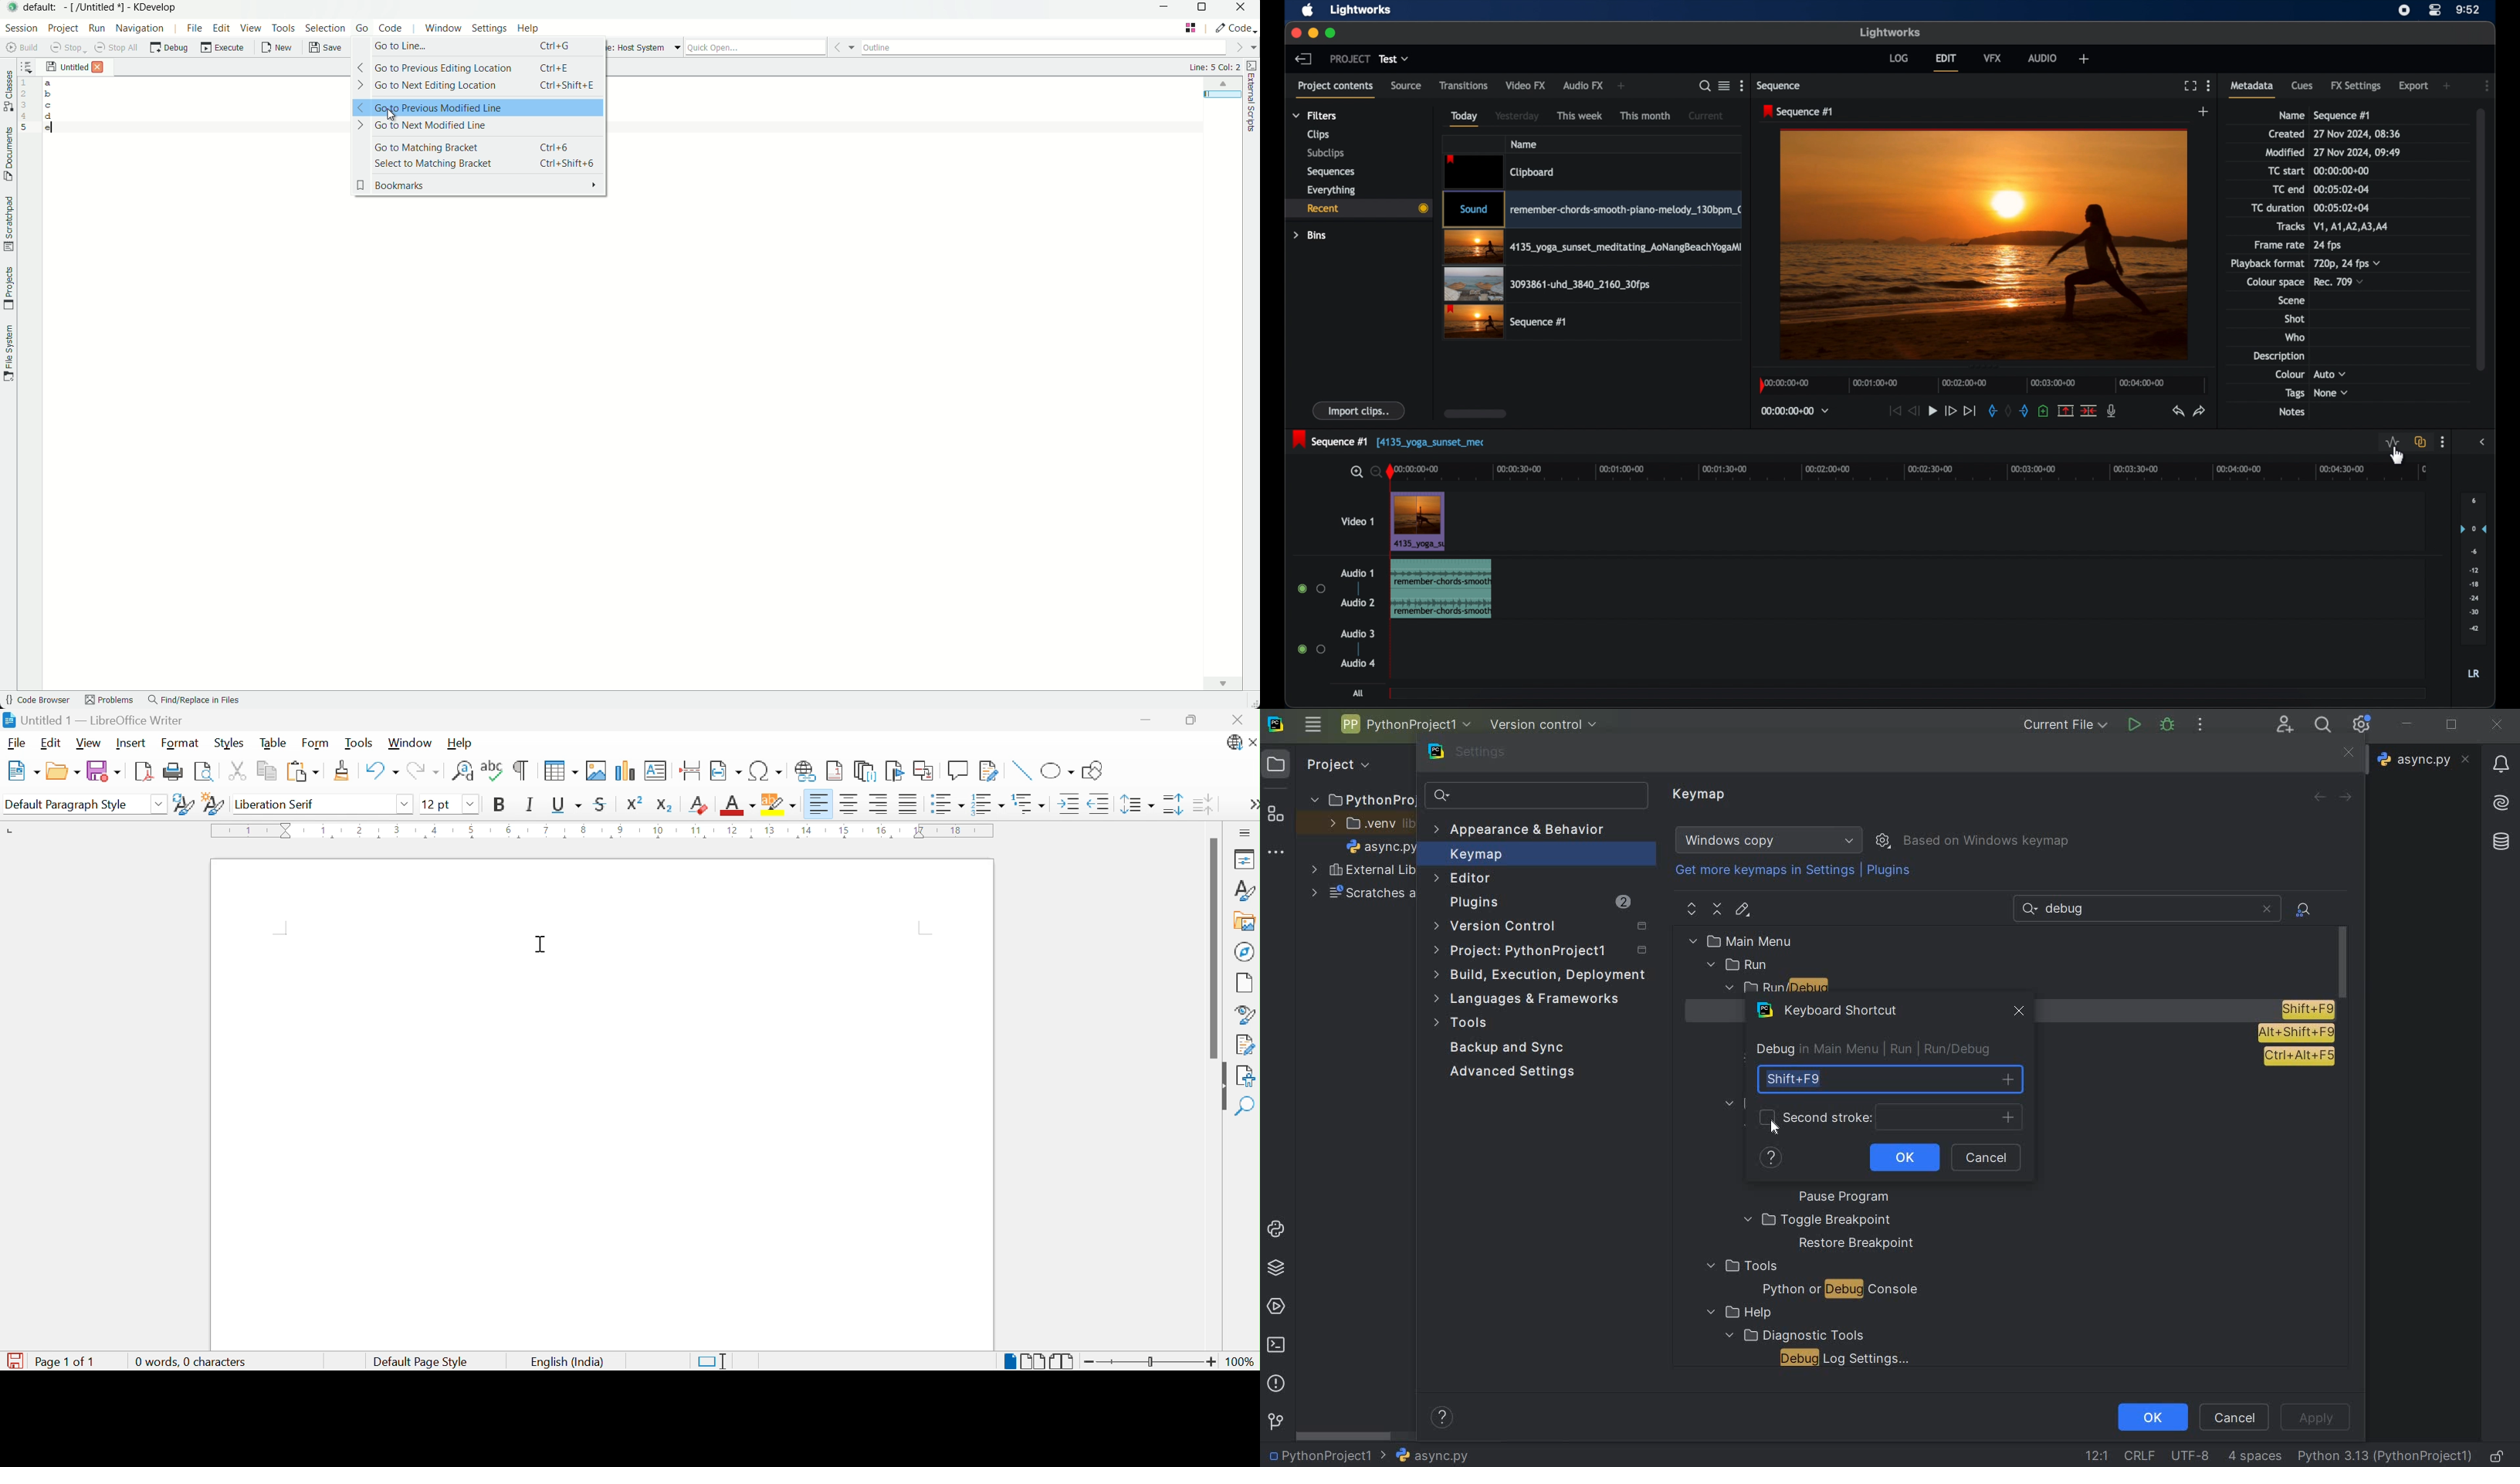  What do you see at coordinates (2066, 410) in the screenshot?
I see `remove the marked section` at bounding box center [2066, 410].